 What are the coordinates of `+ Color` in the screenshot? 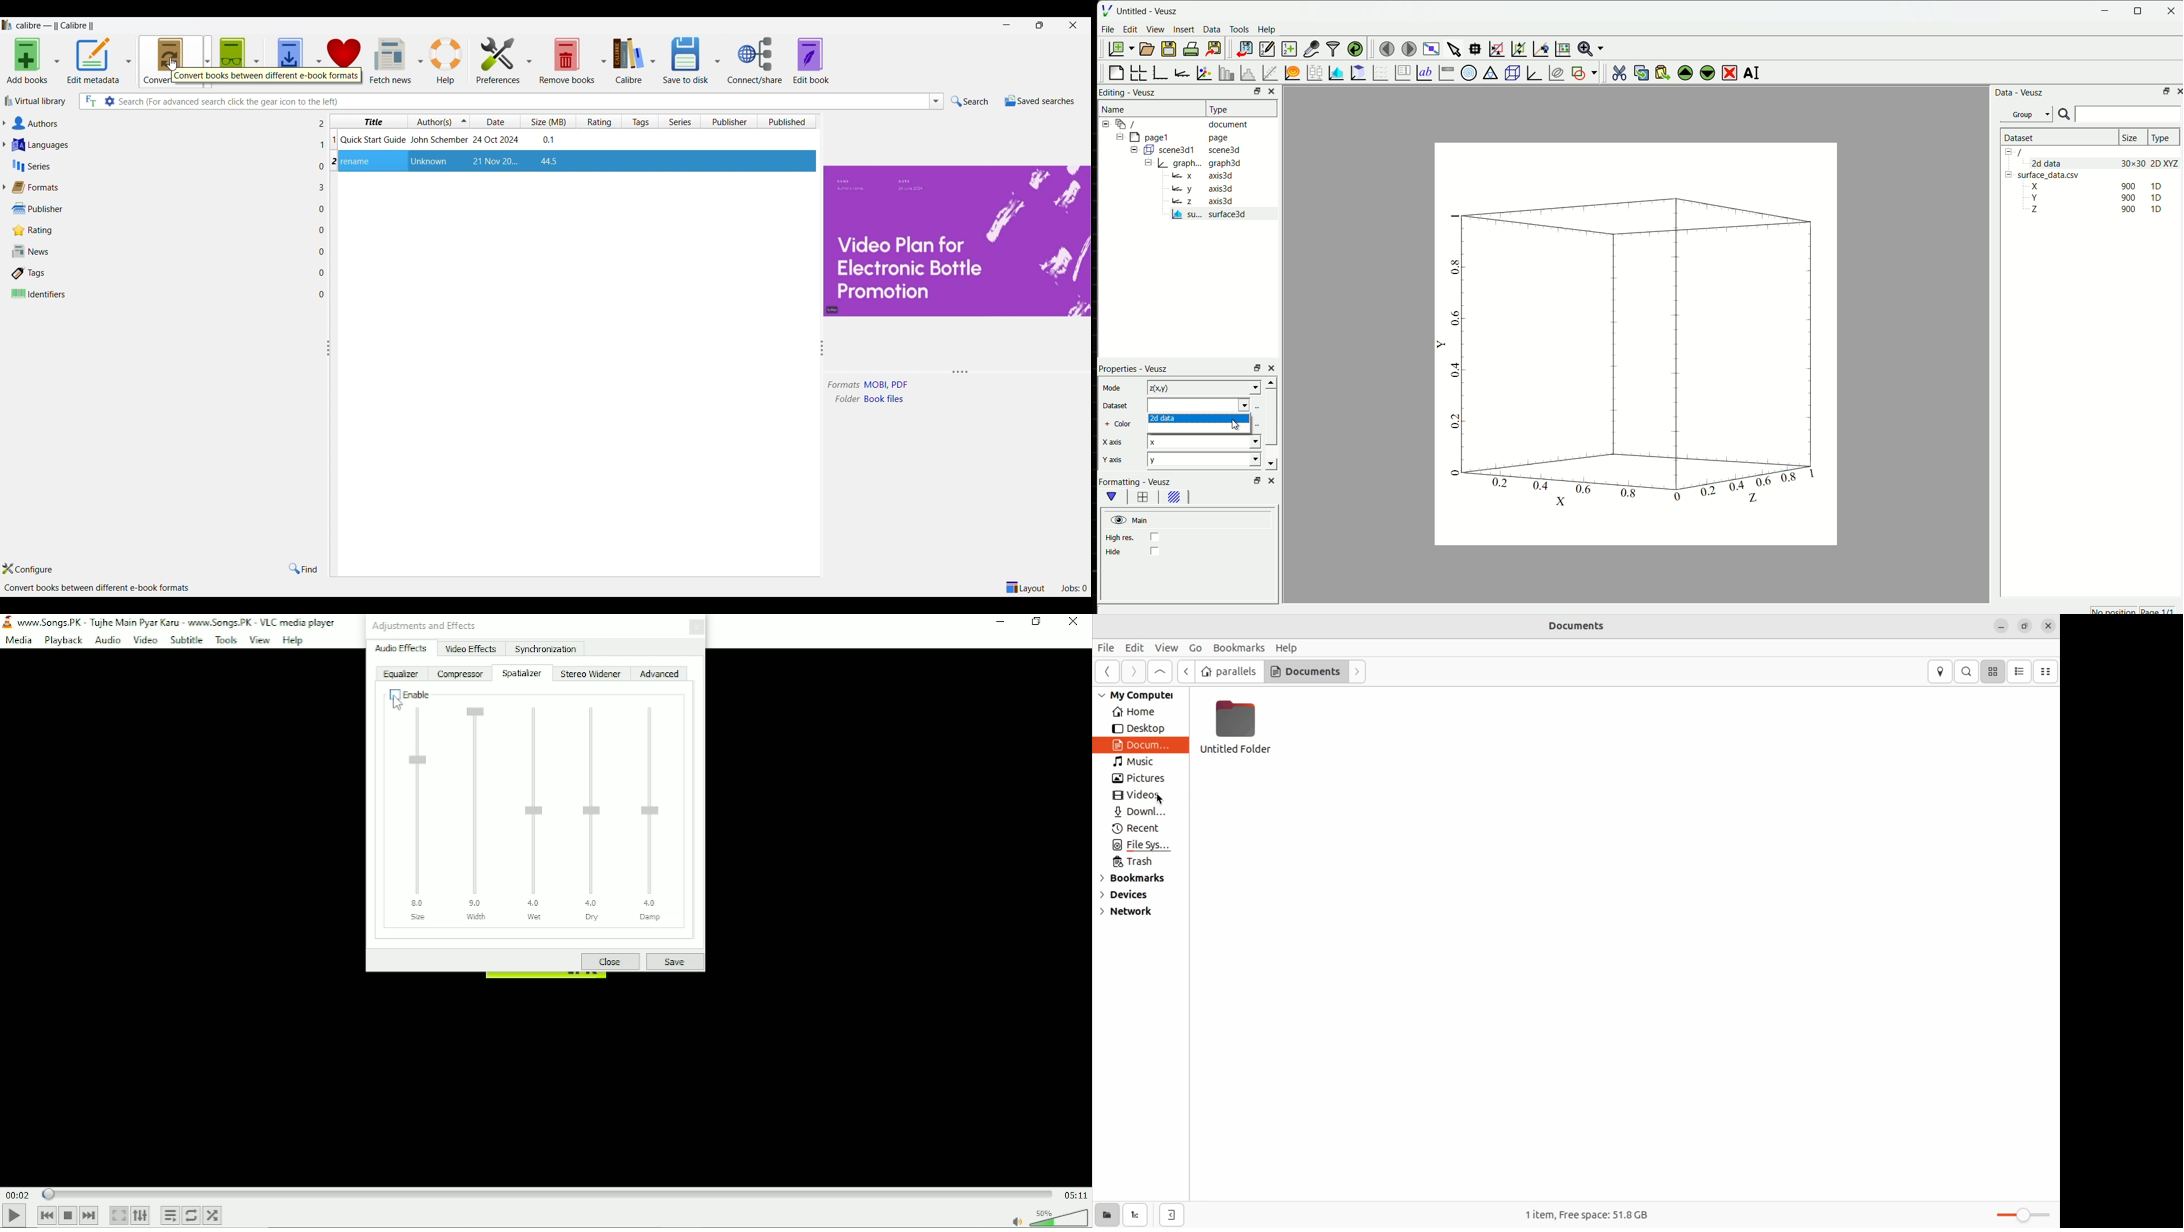 It's located at (1118, 425).